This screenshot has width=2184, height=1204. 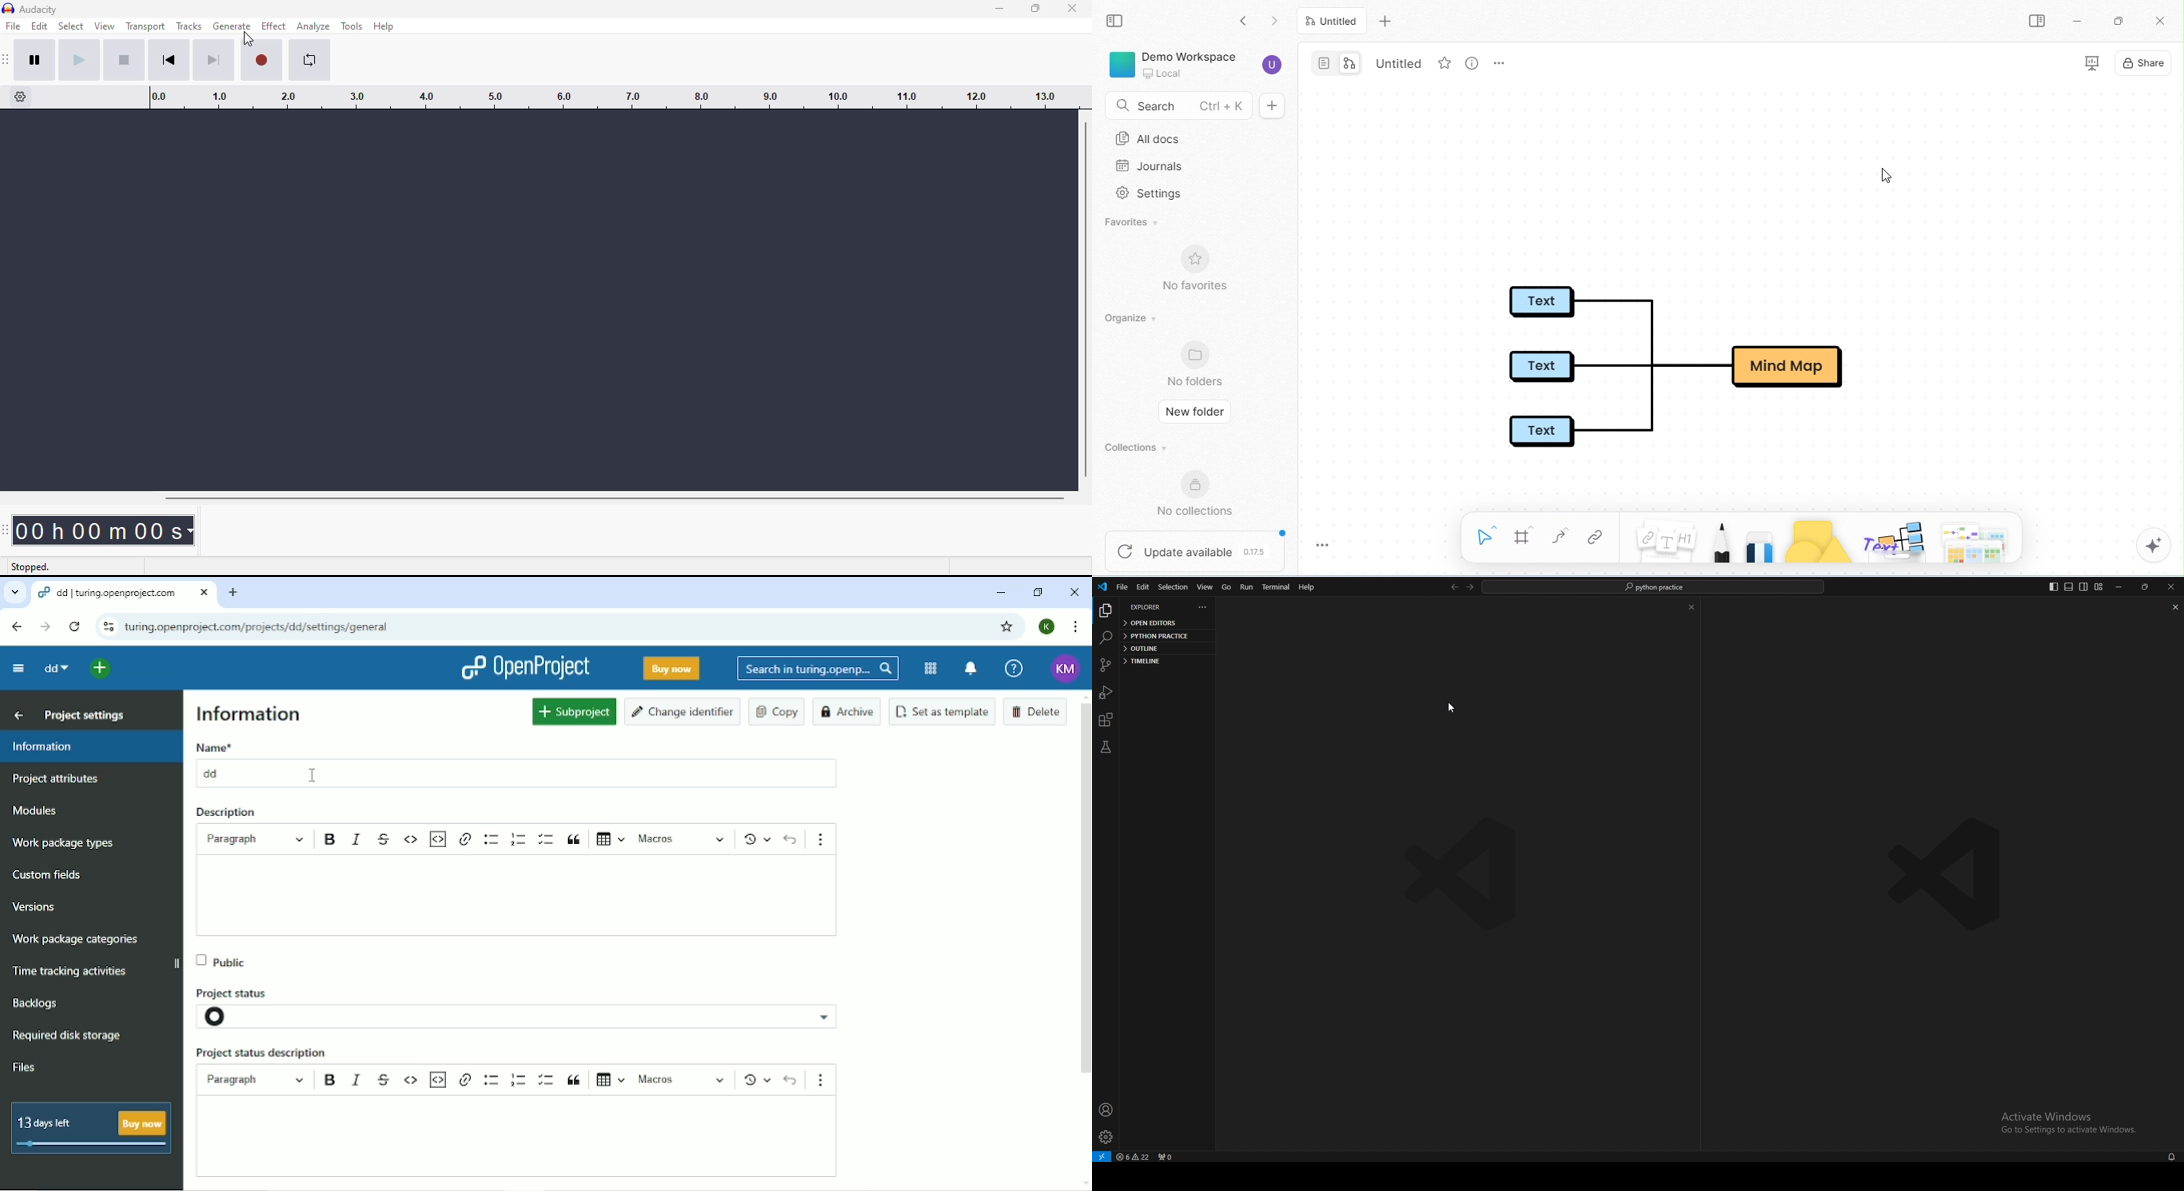 I want to click on play, so click(x=78, y=61).